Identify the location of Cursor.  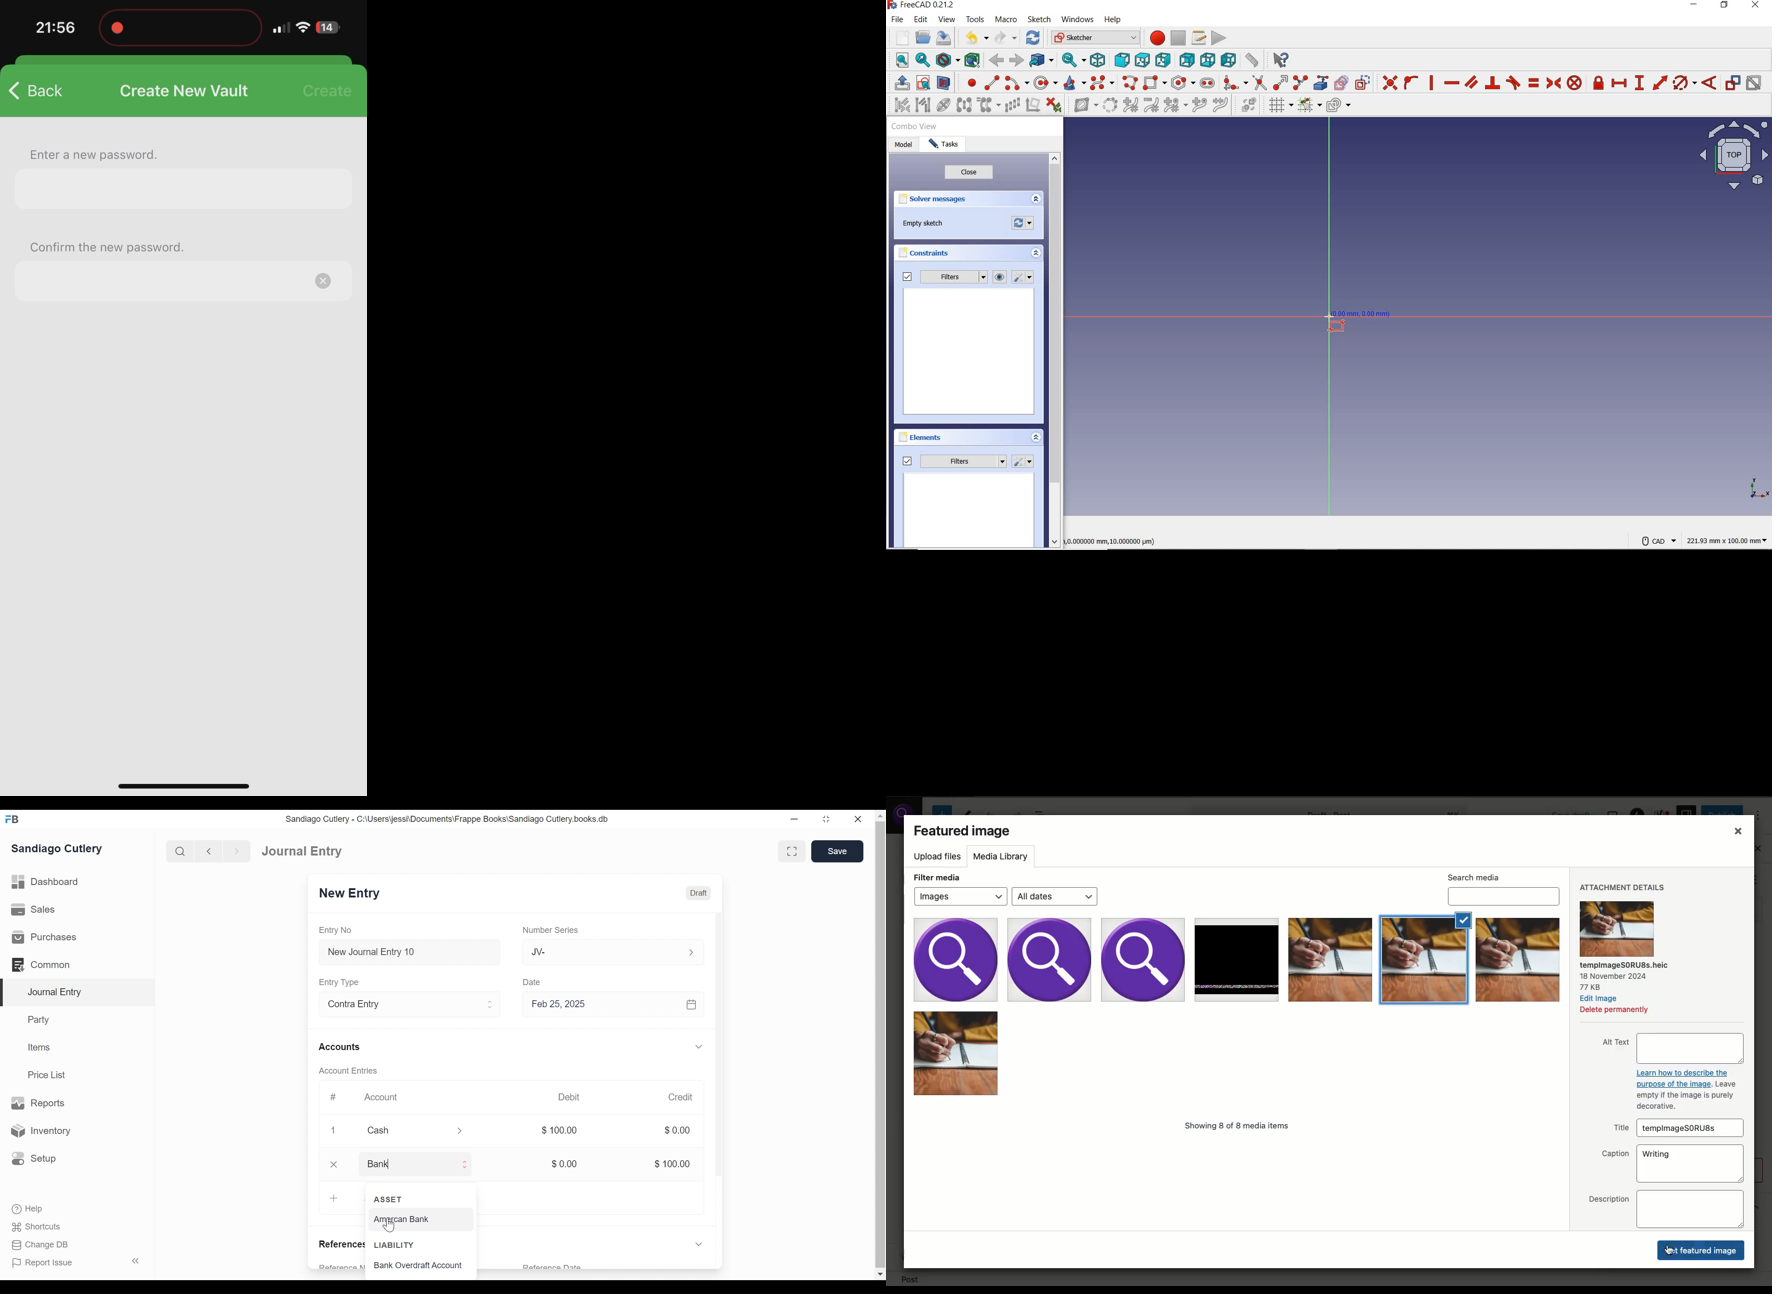
(389, 1226).